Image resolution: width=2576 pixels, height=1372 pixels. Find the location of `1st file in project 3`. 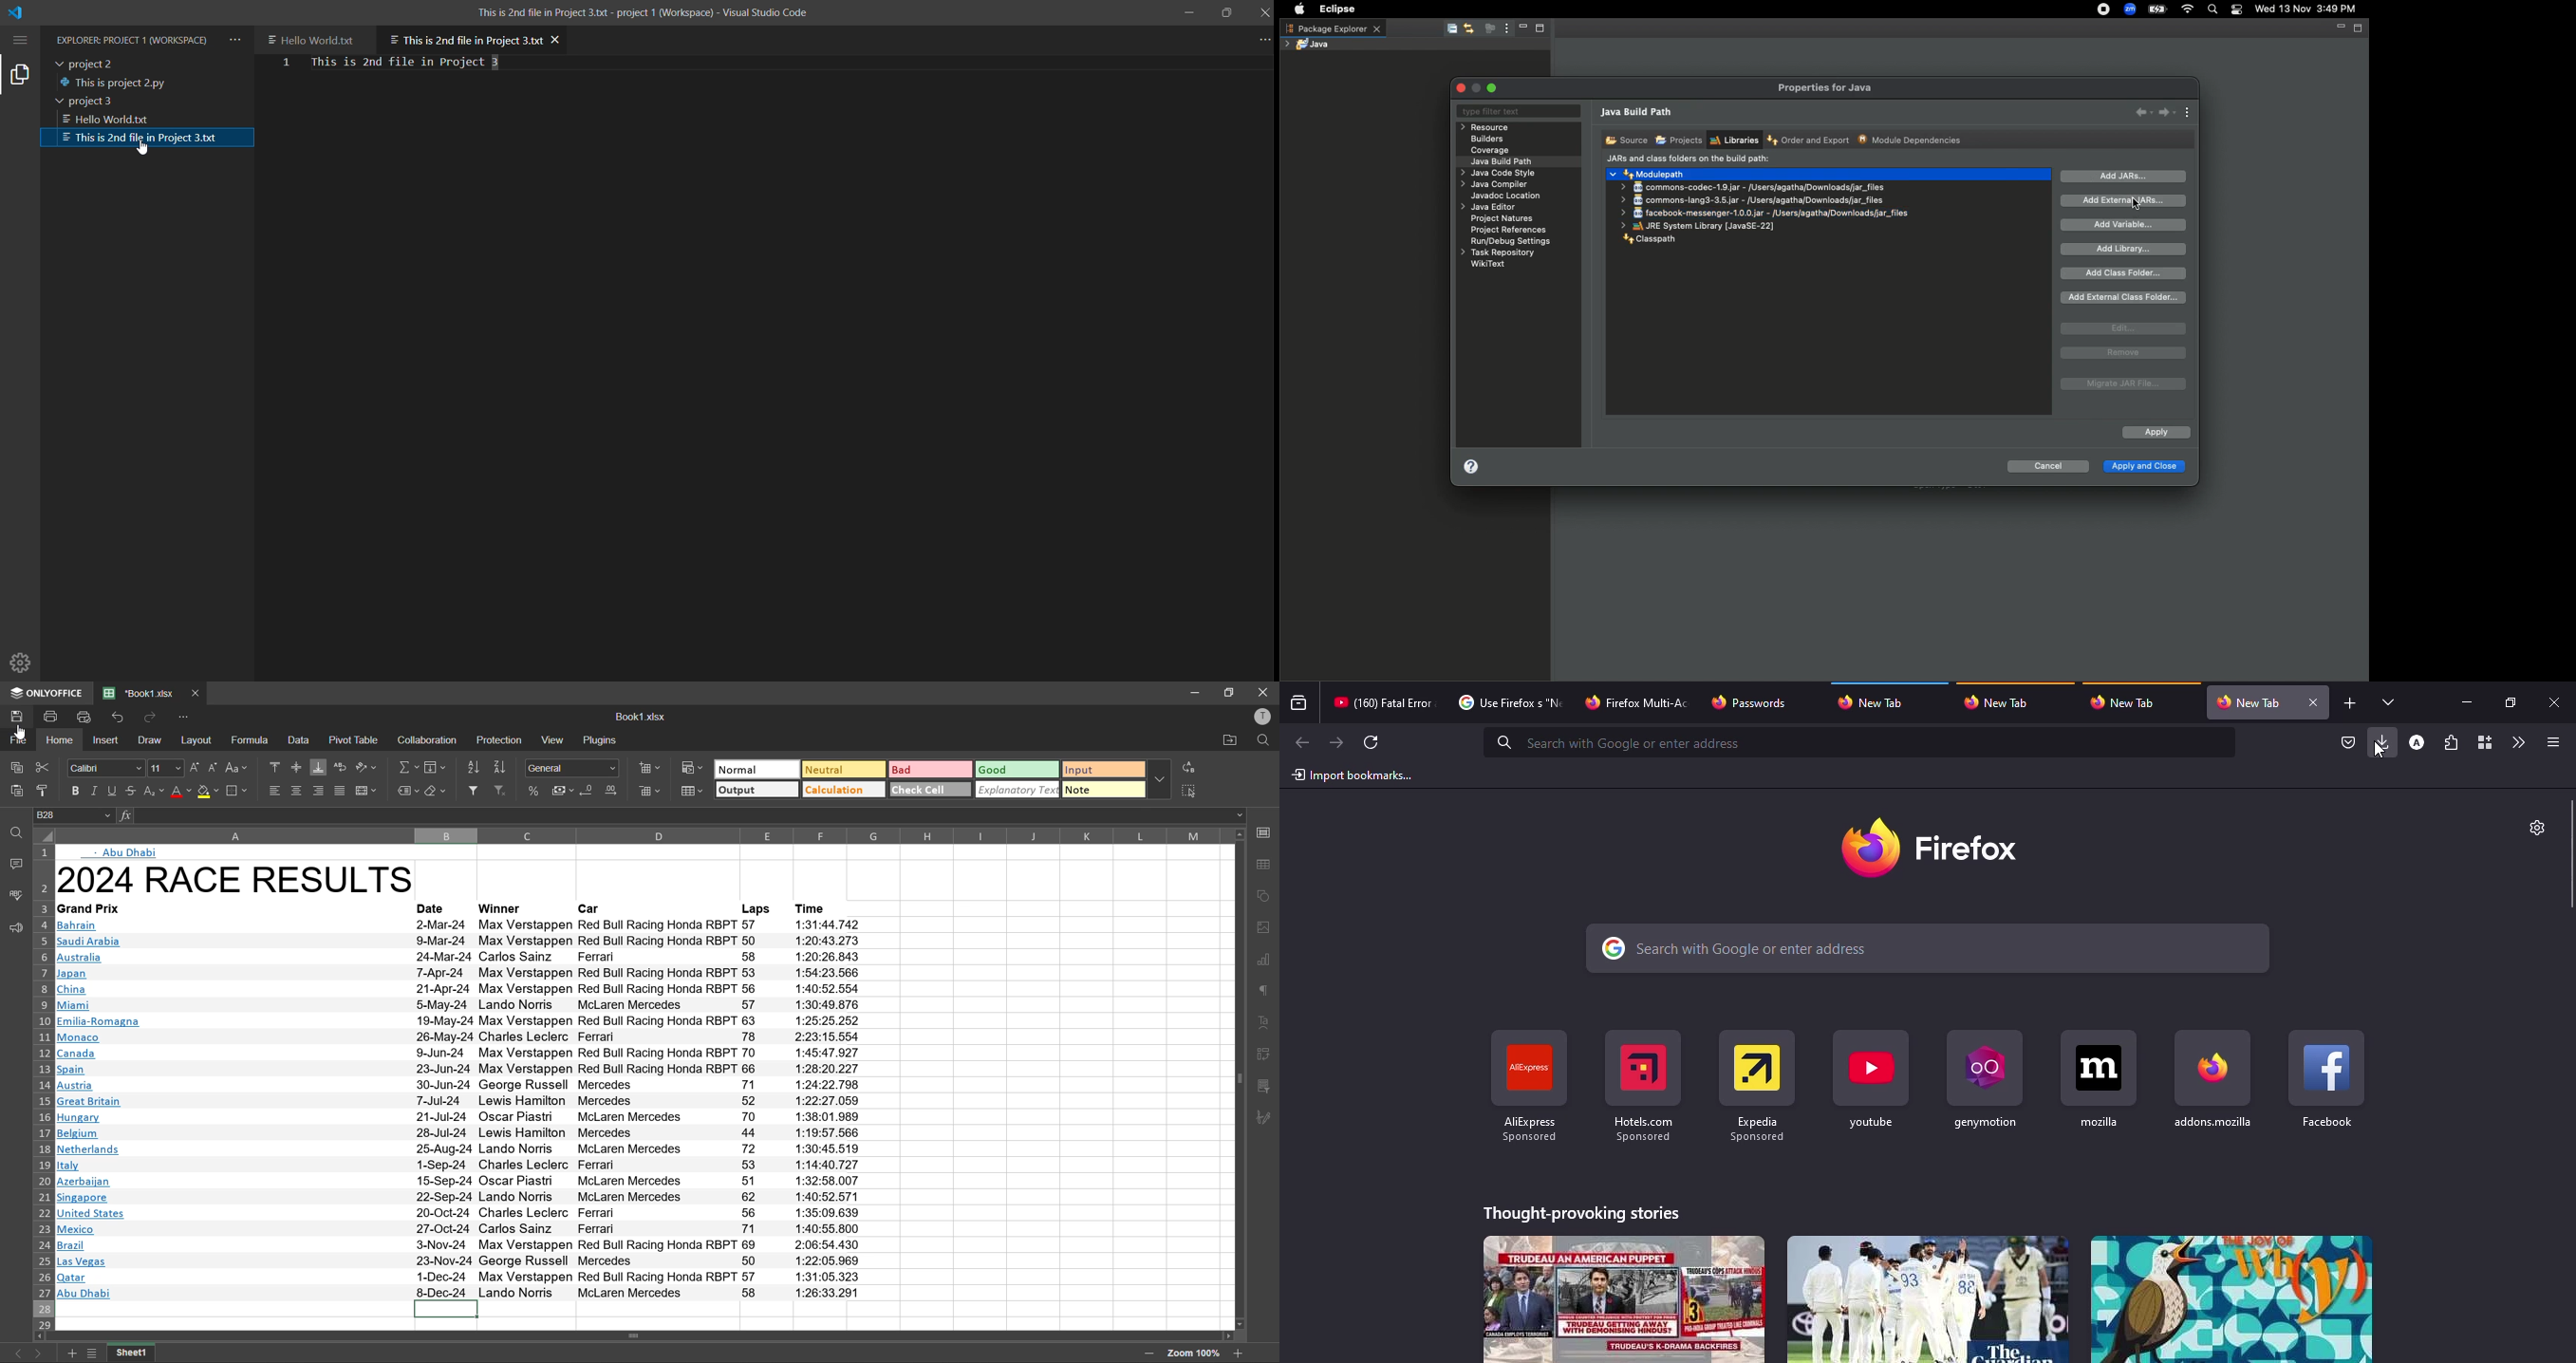

1st file in project 3 is located at coordinates (144, 120).